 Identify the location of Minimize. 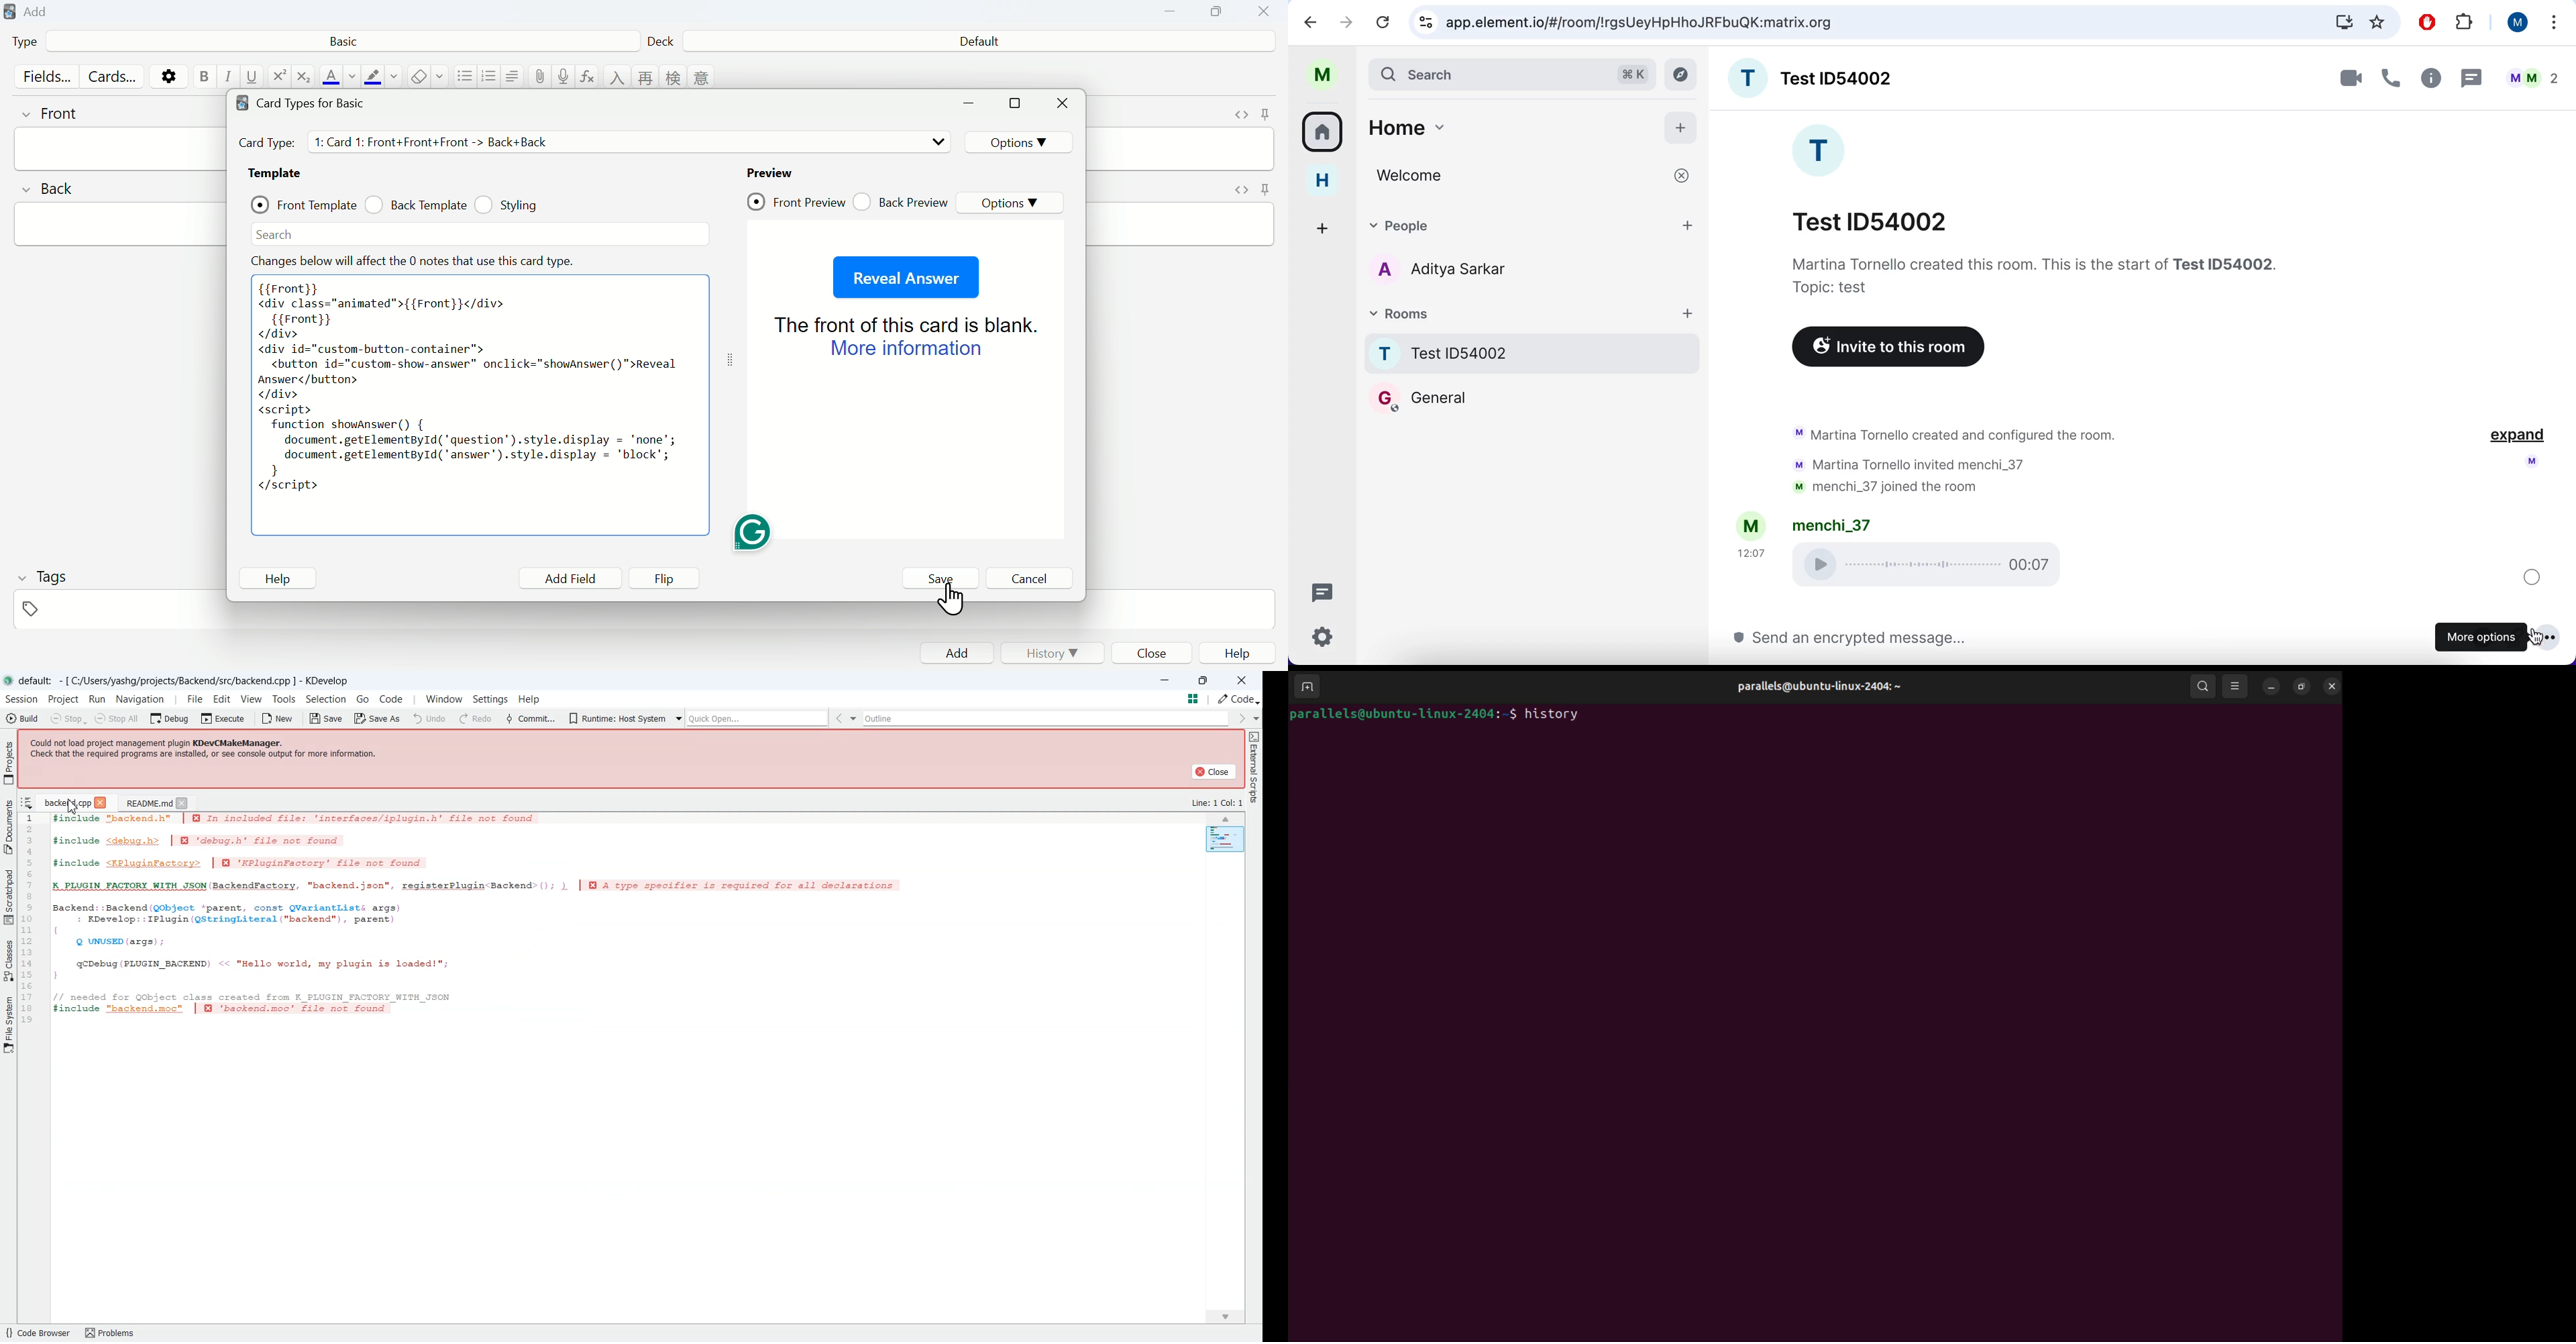
(1175, 15).